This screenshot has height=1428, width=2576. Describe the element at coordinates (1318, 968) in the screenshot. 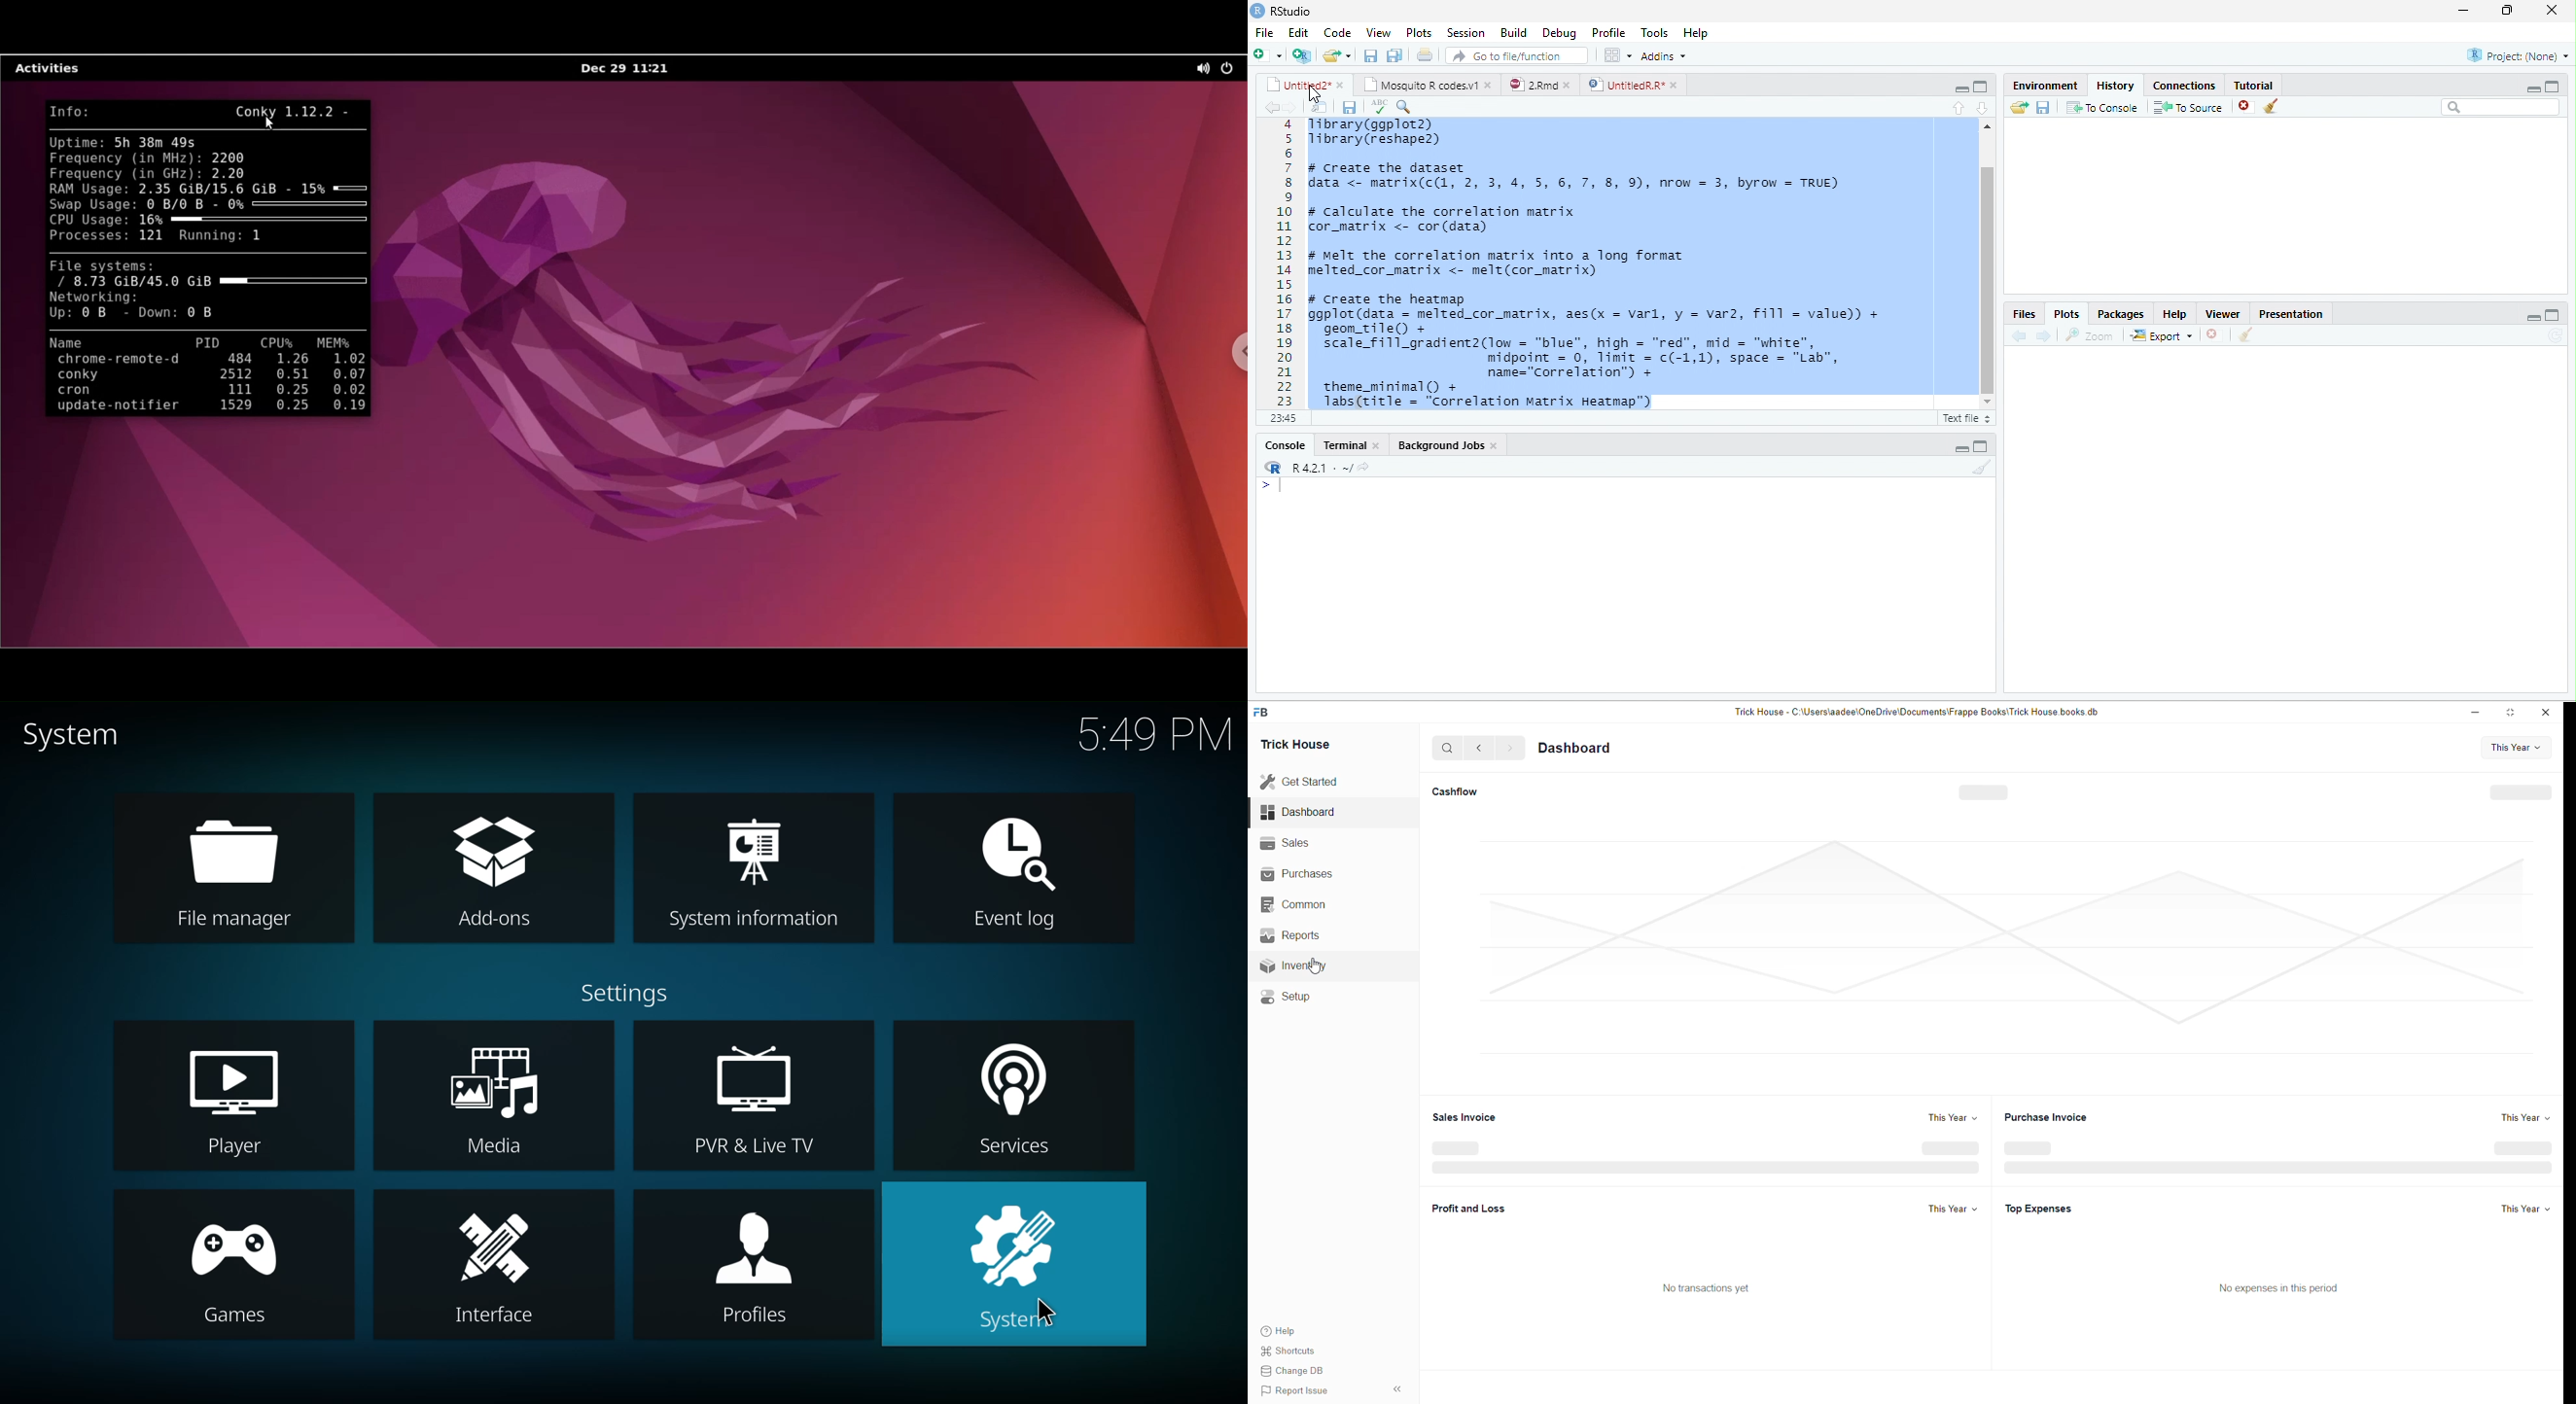

I see `Cursor` at that location.